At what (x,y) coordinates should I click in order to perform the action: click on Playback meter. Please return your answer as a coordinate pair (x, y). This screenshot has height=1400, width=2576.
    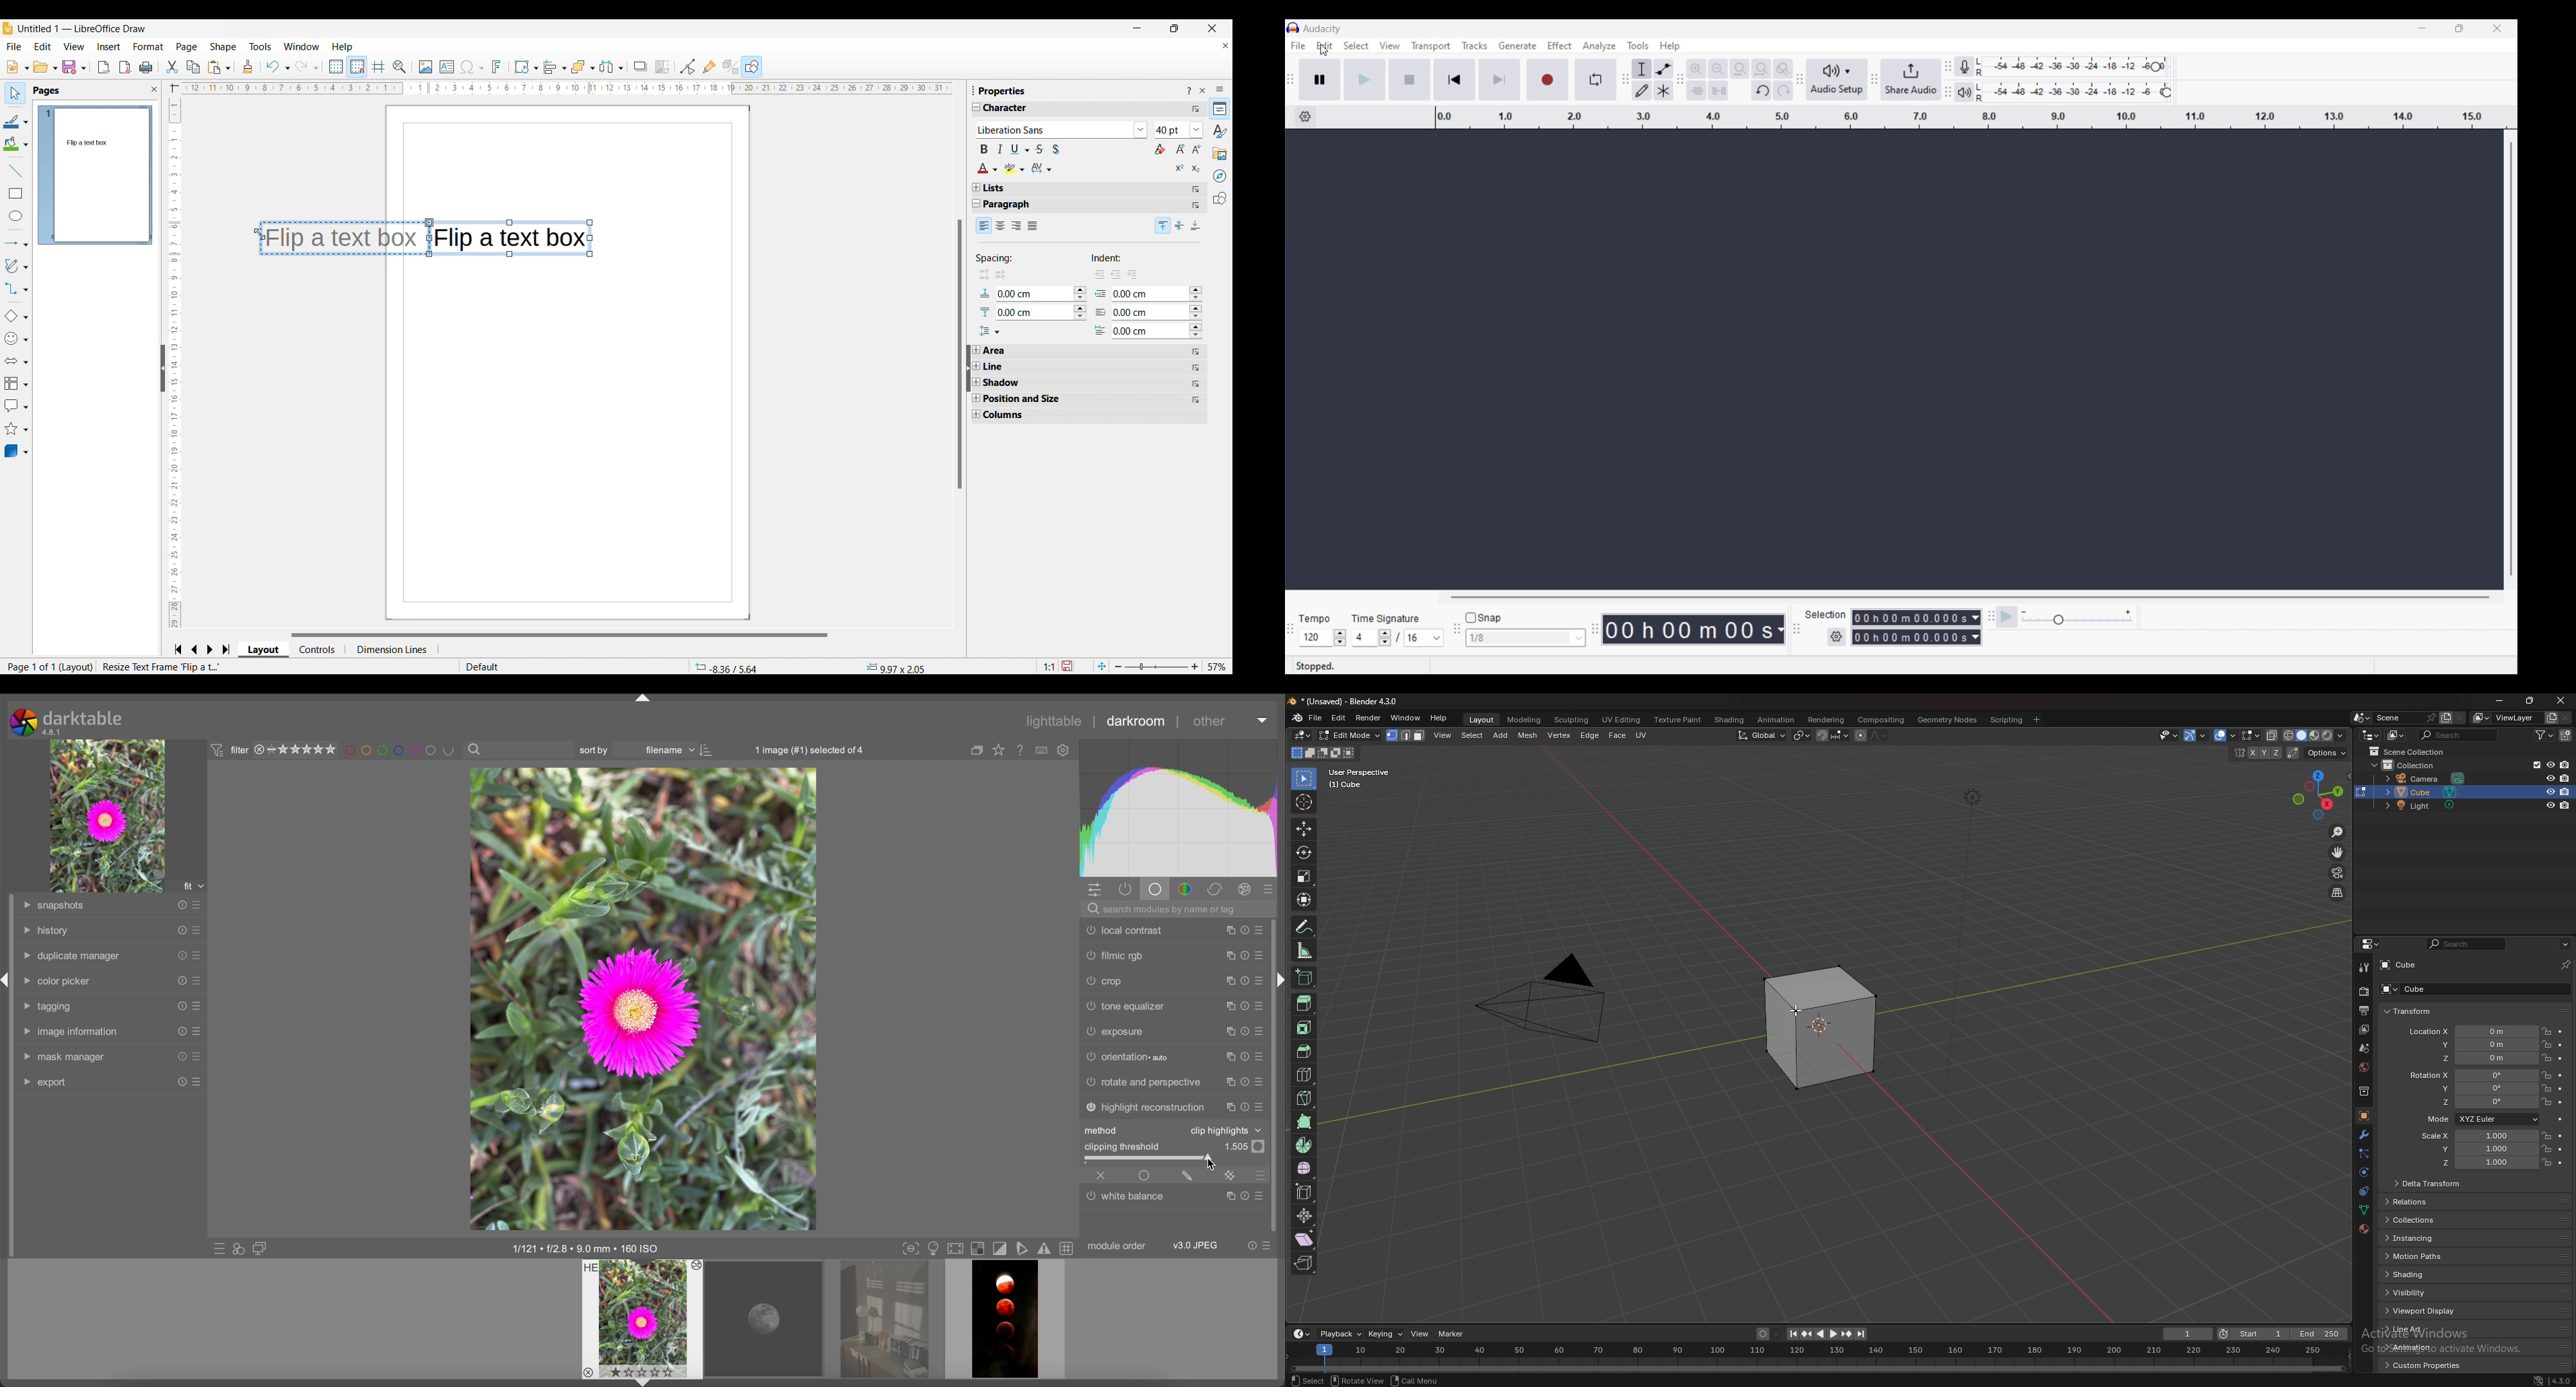
    Looking at the image, I should click on (1971, 92).